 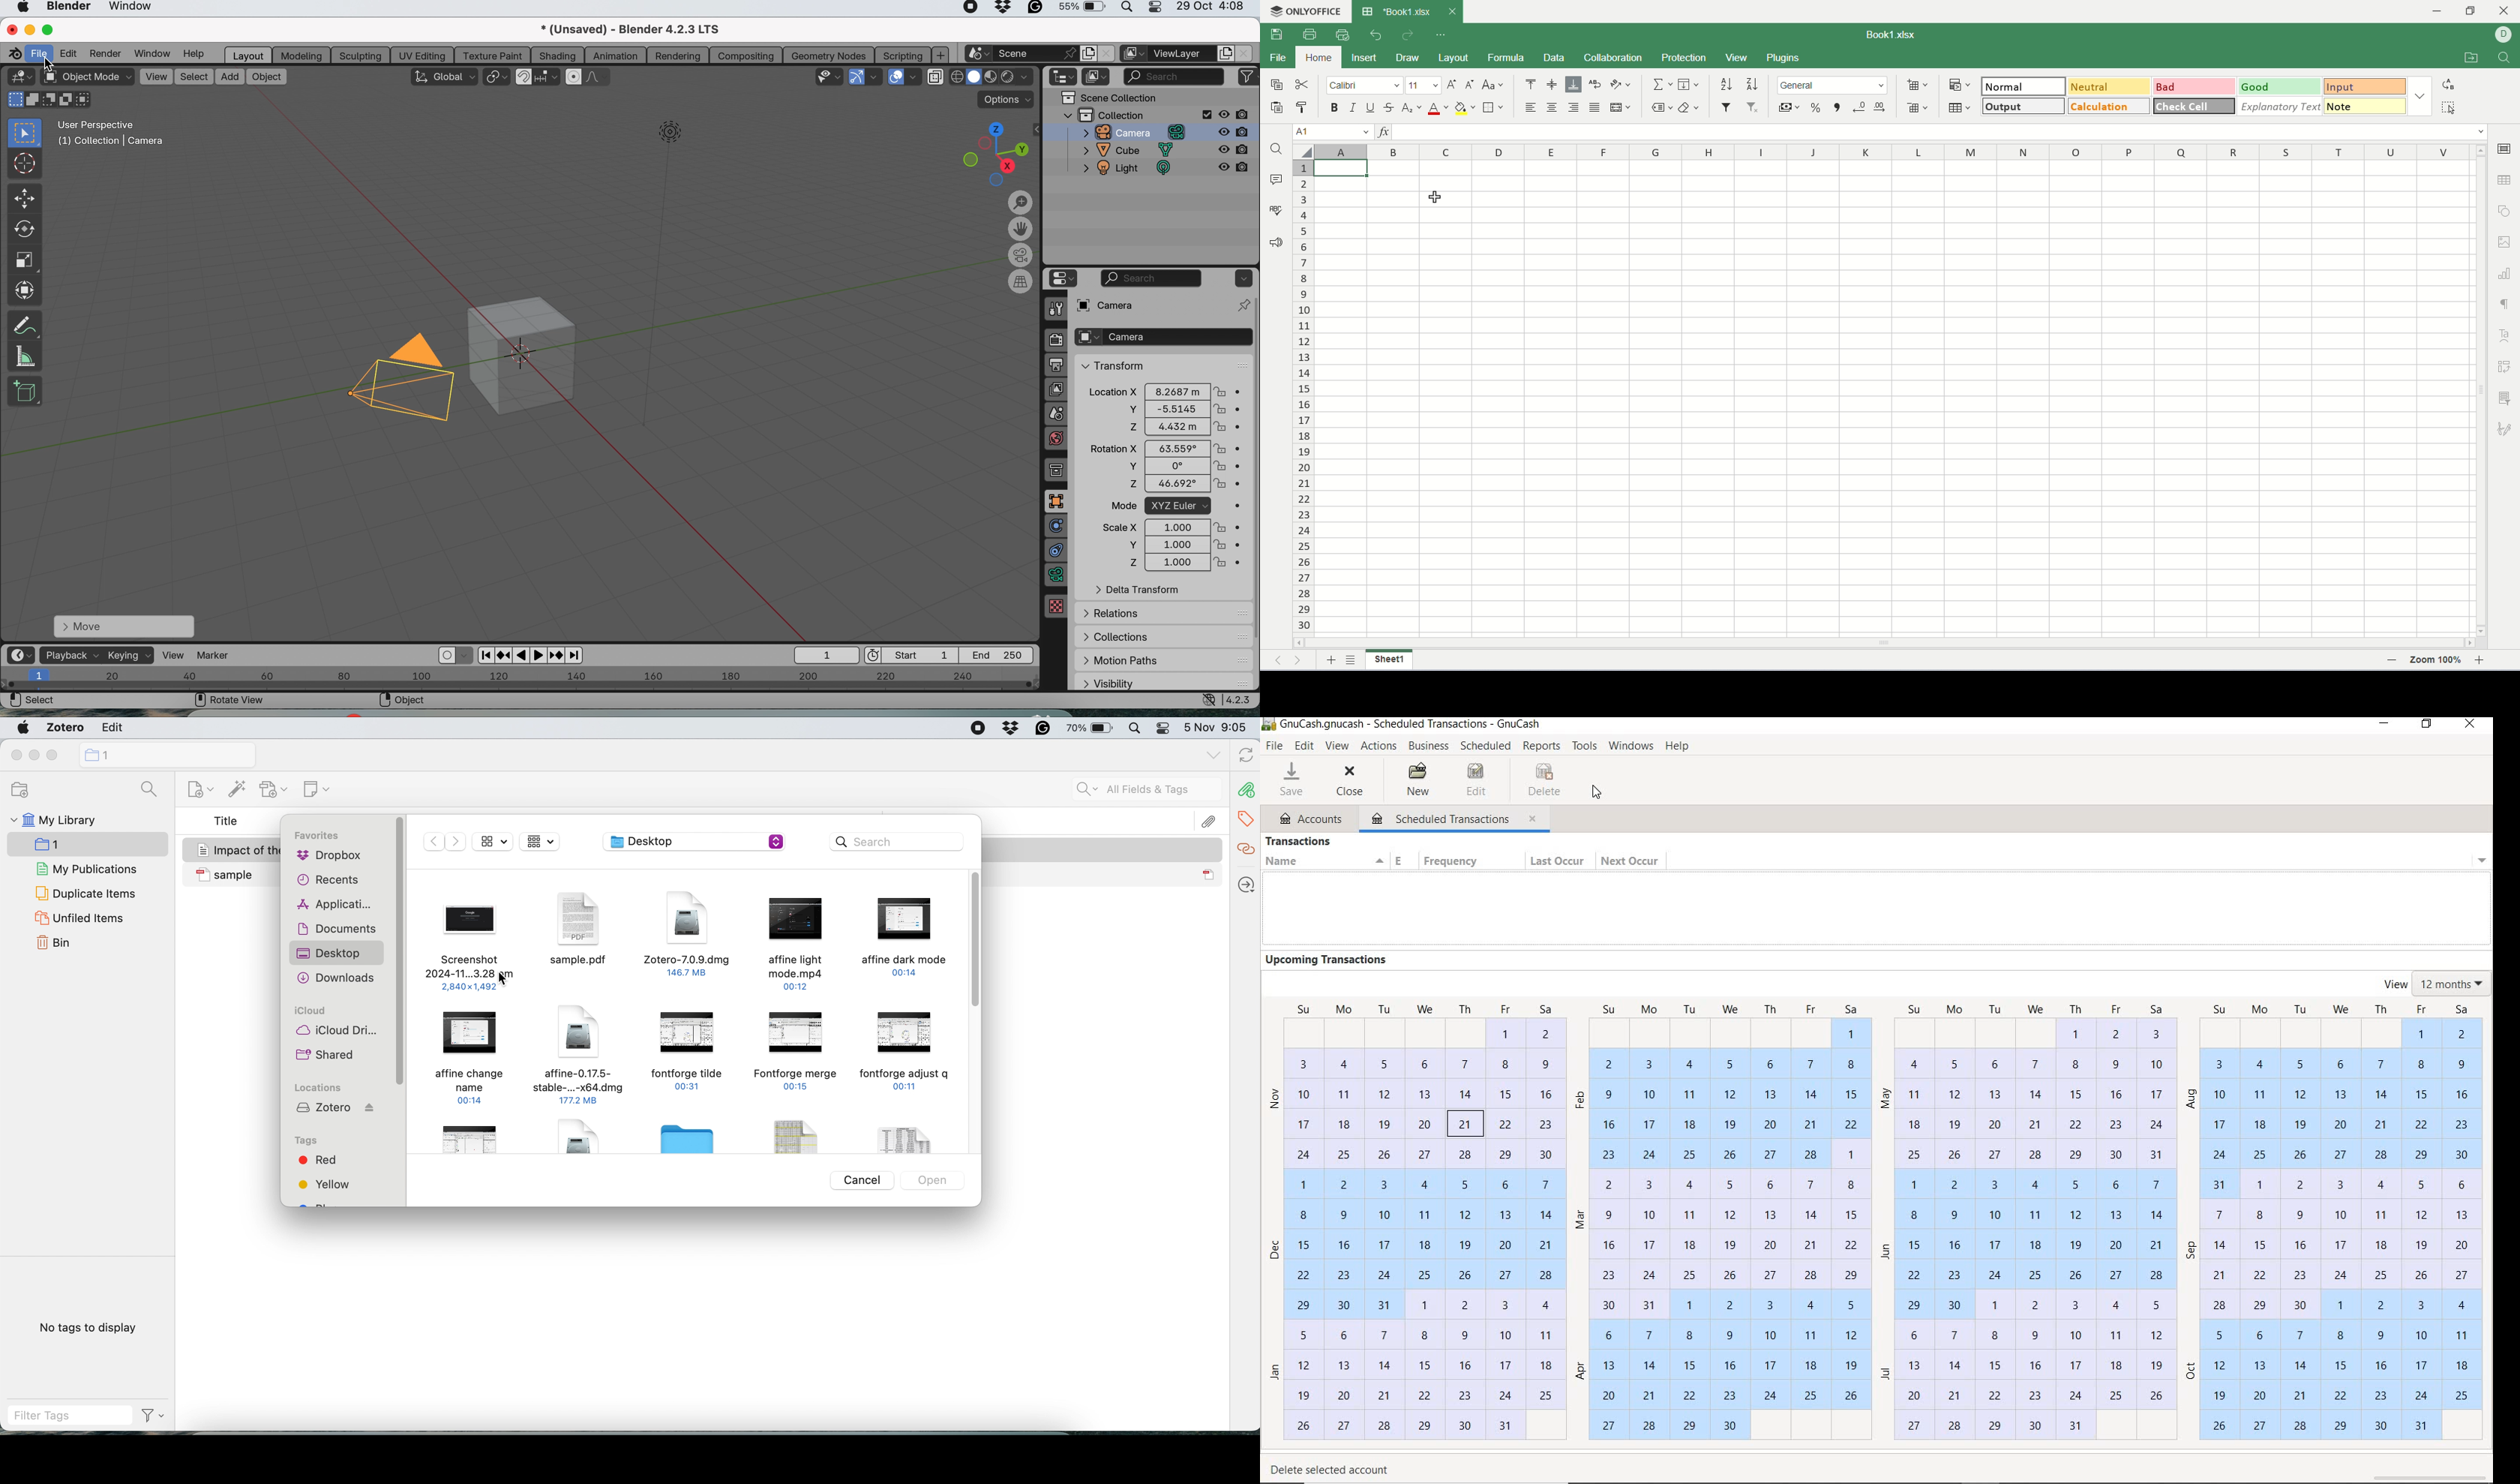 What do you see at coordinates (1621, 107) in the screenshot?
I see `merge and center` at bounding box center [1621, 107].